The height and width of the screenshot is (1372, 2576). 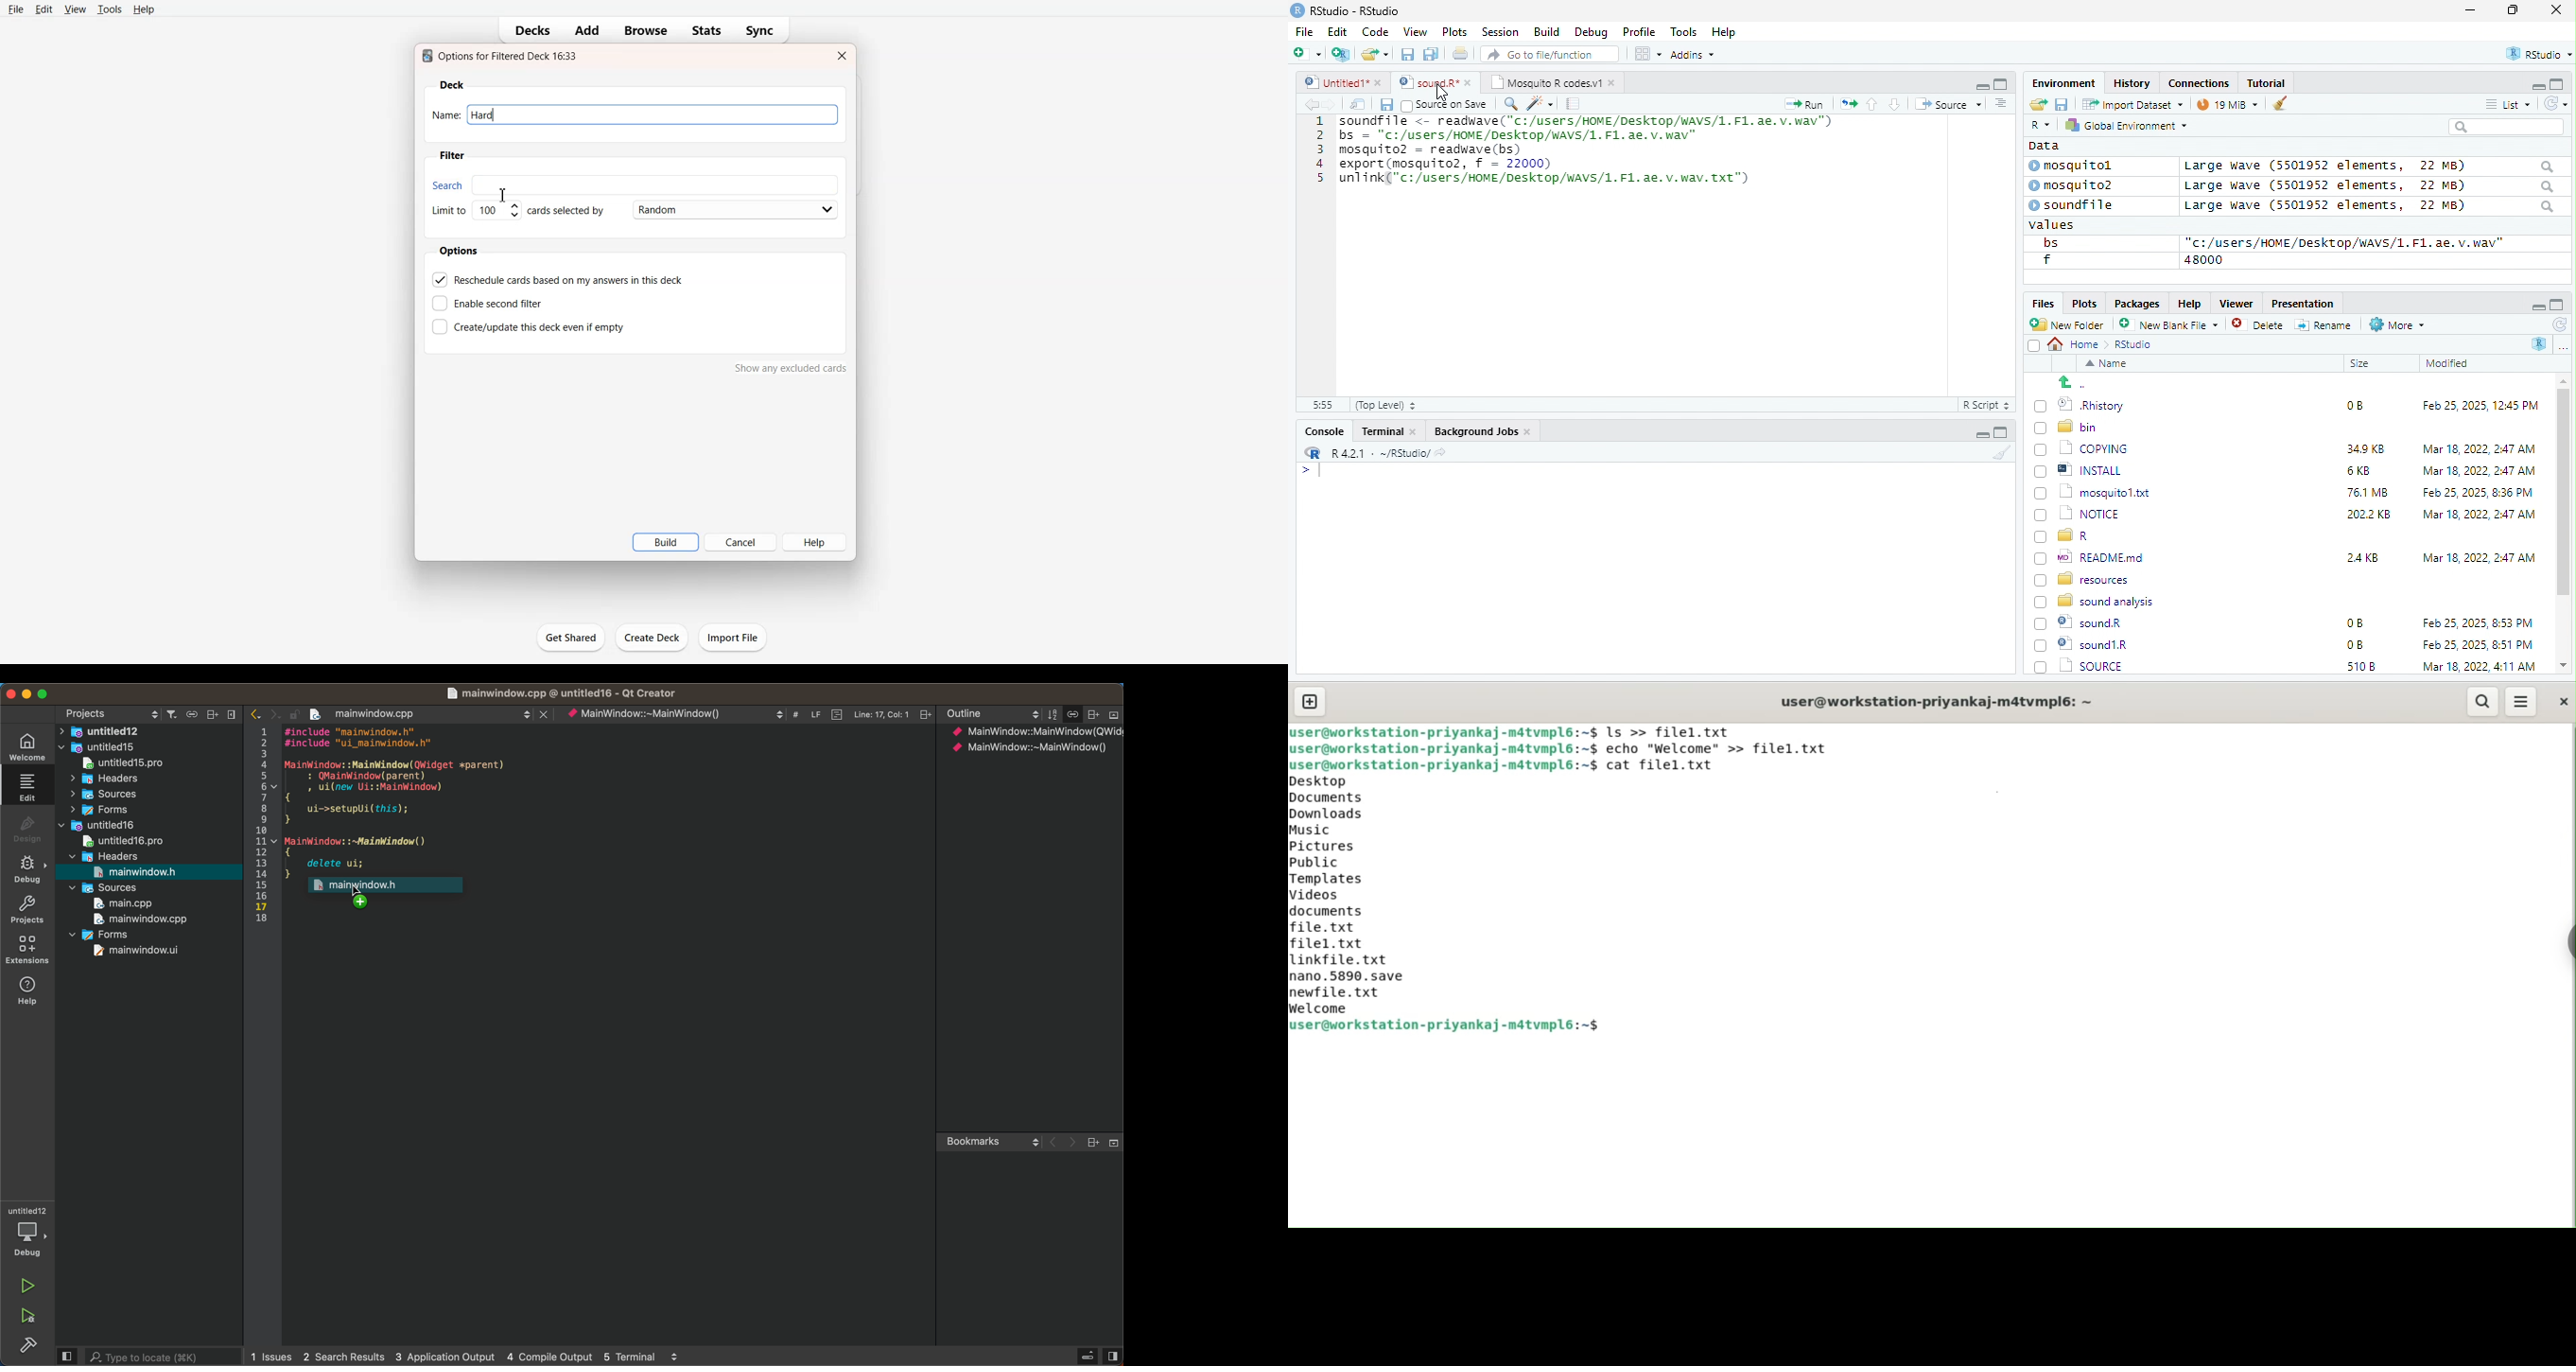 I want to click on Build, so click(x=665, y=542).